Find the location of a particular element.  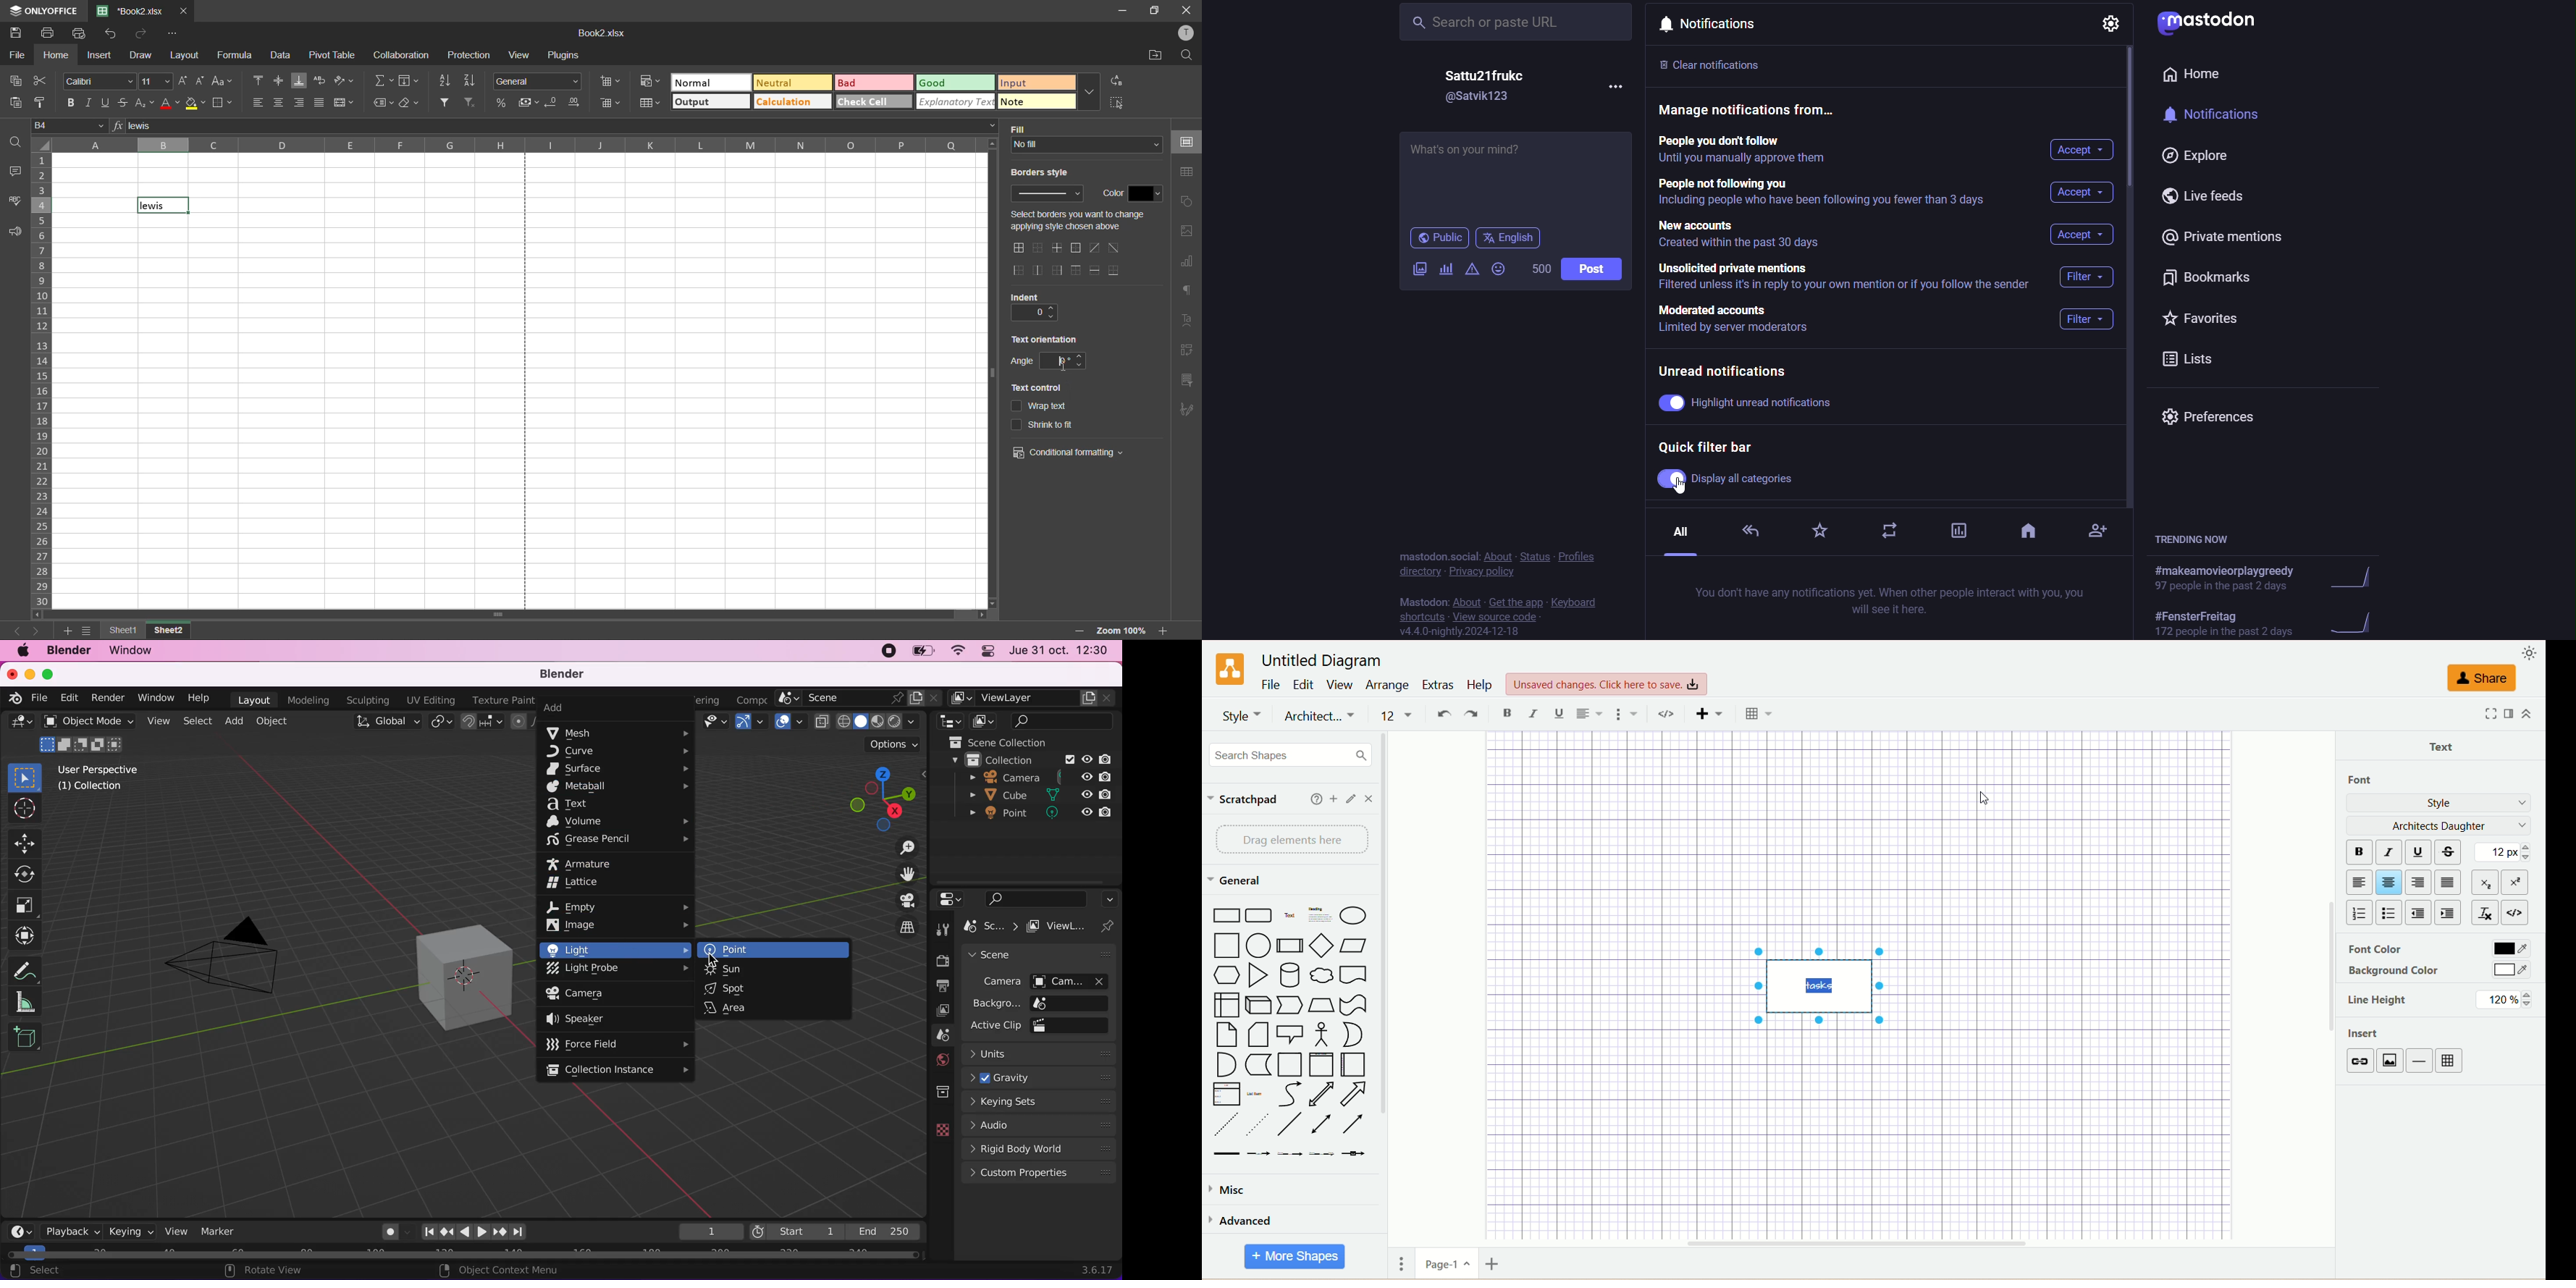

Diamond is located at coordinates (1323, 947).